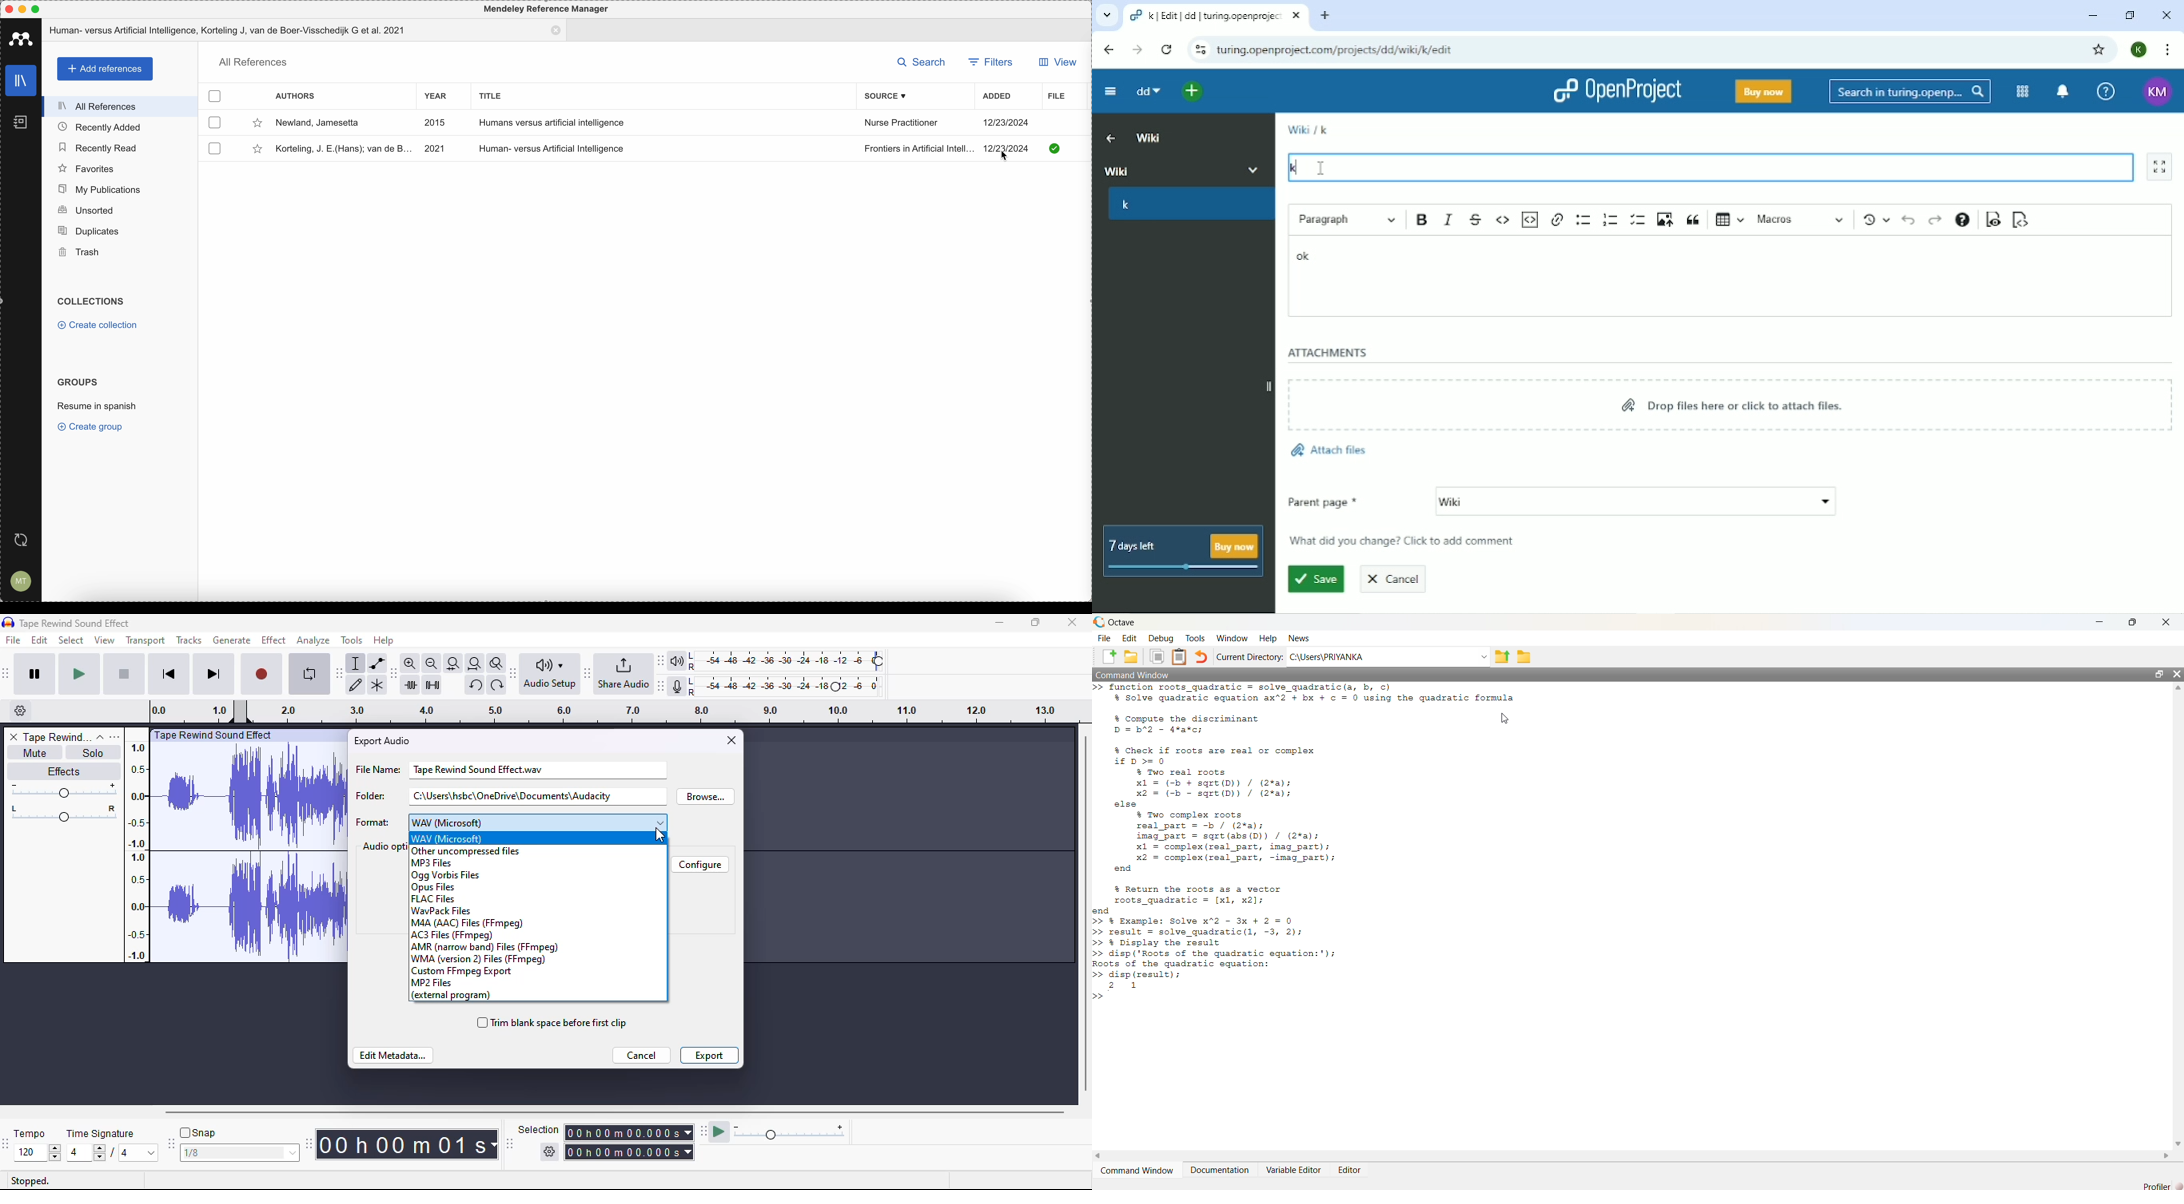 This screenshot has width=2184, height=1204. I want to click on time signature, so click(114, 1146).